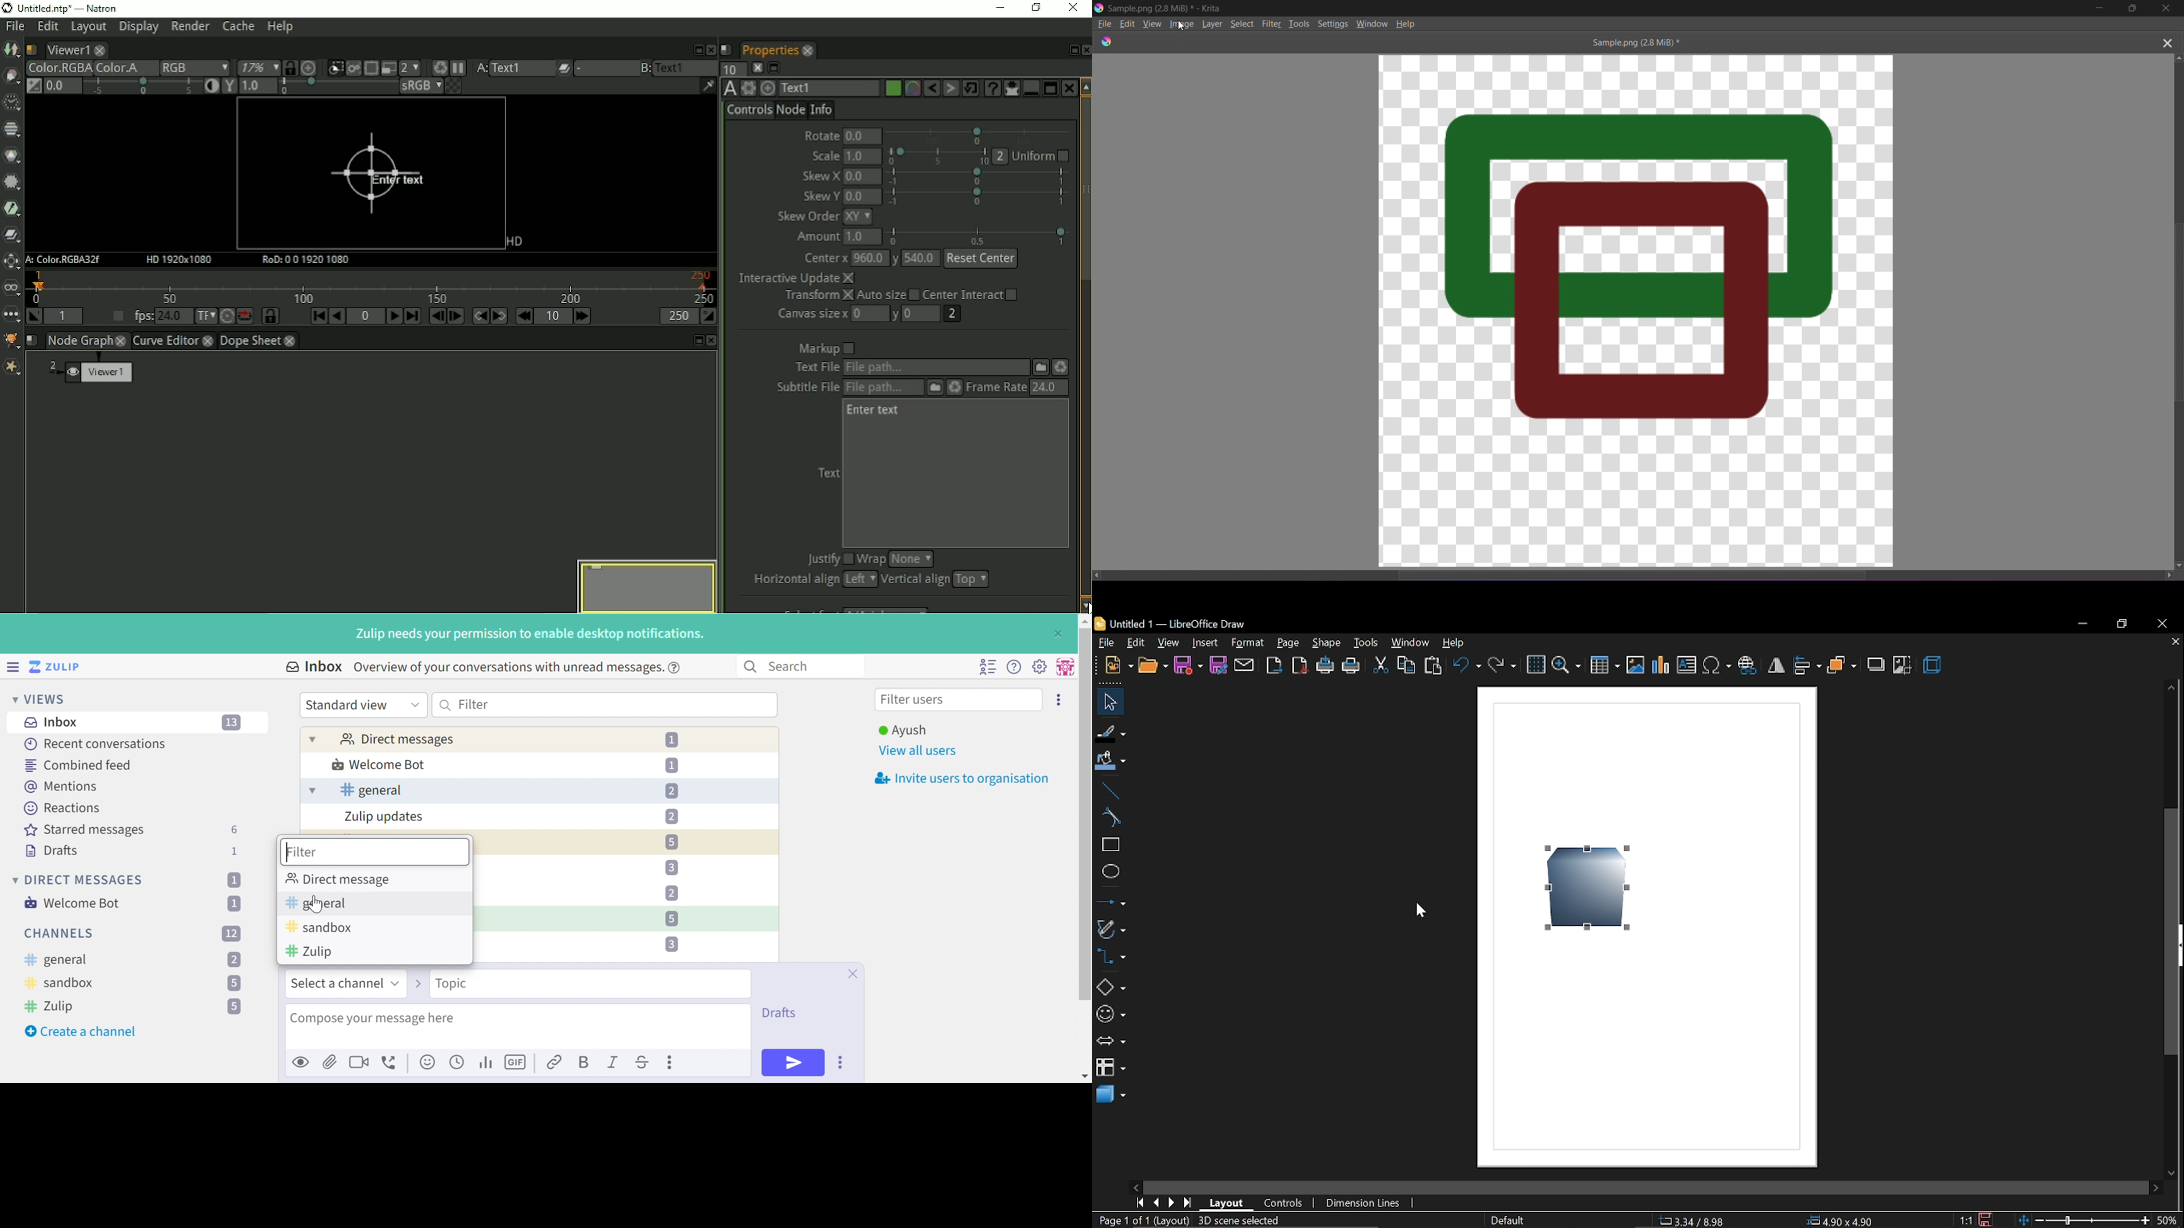 The image size is (2184, 1232). I want to click on select, so click(1106, 701).